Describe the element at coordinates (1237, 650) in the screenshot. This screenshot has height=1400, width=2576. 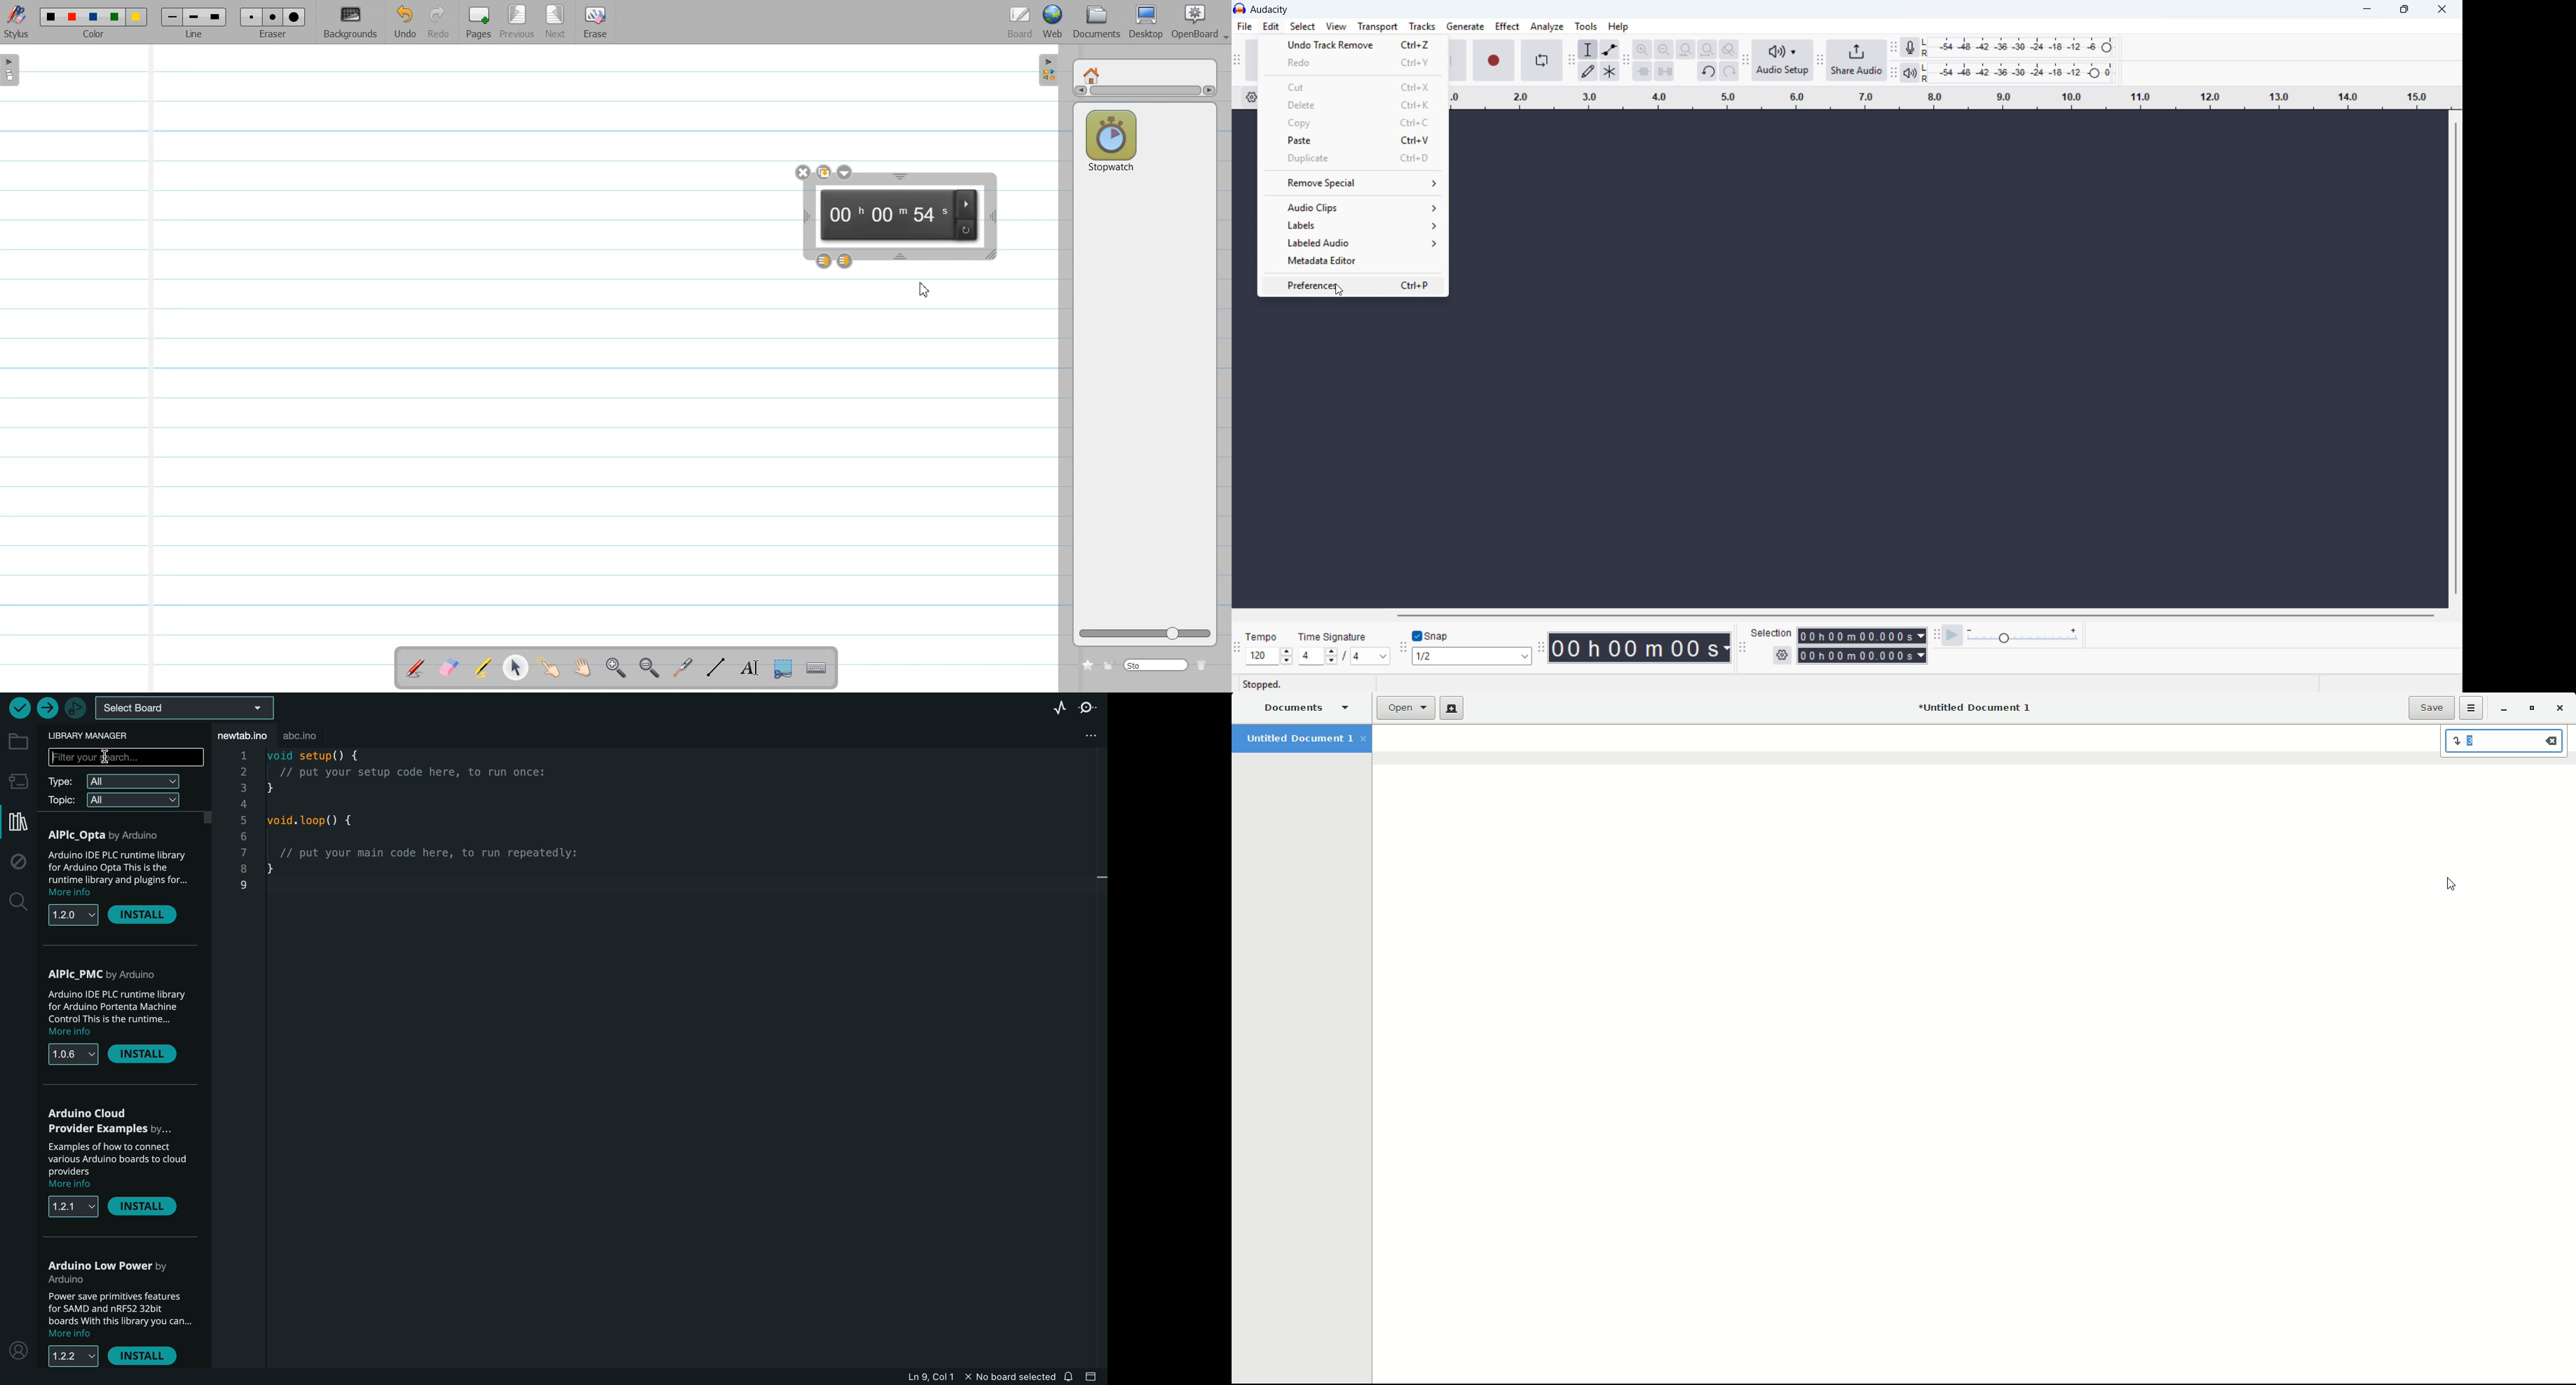
I see `time signature toolbar` at that location.